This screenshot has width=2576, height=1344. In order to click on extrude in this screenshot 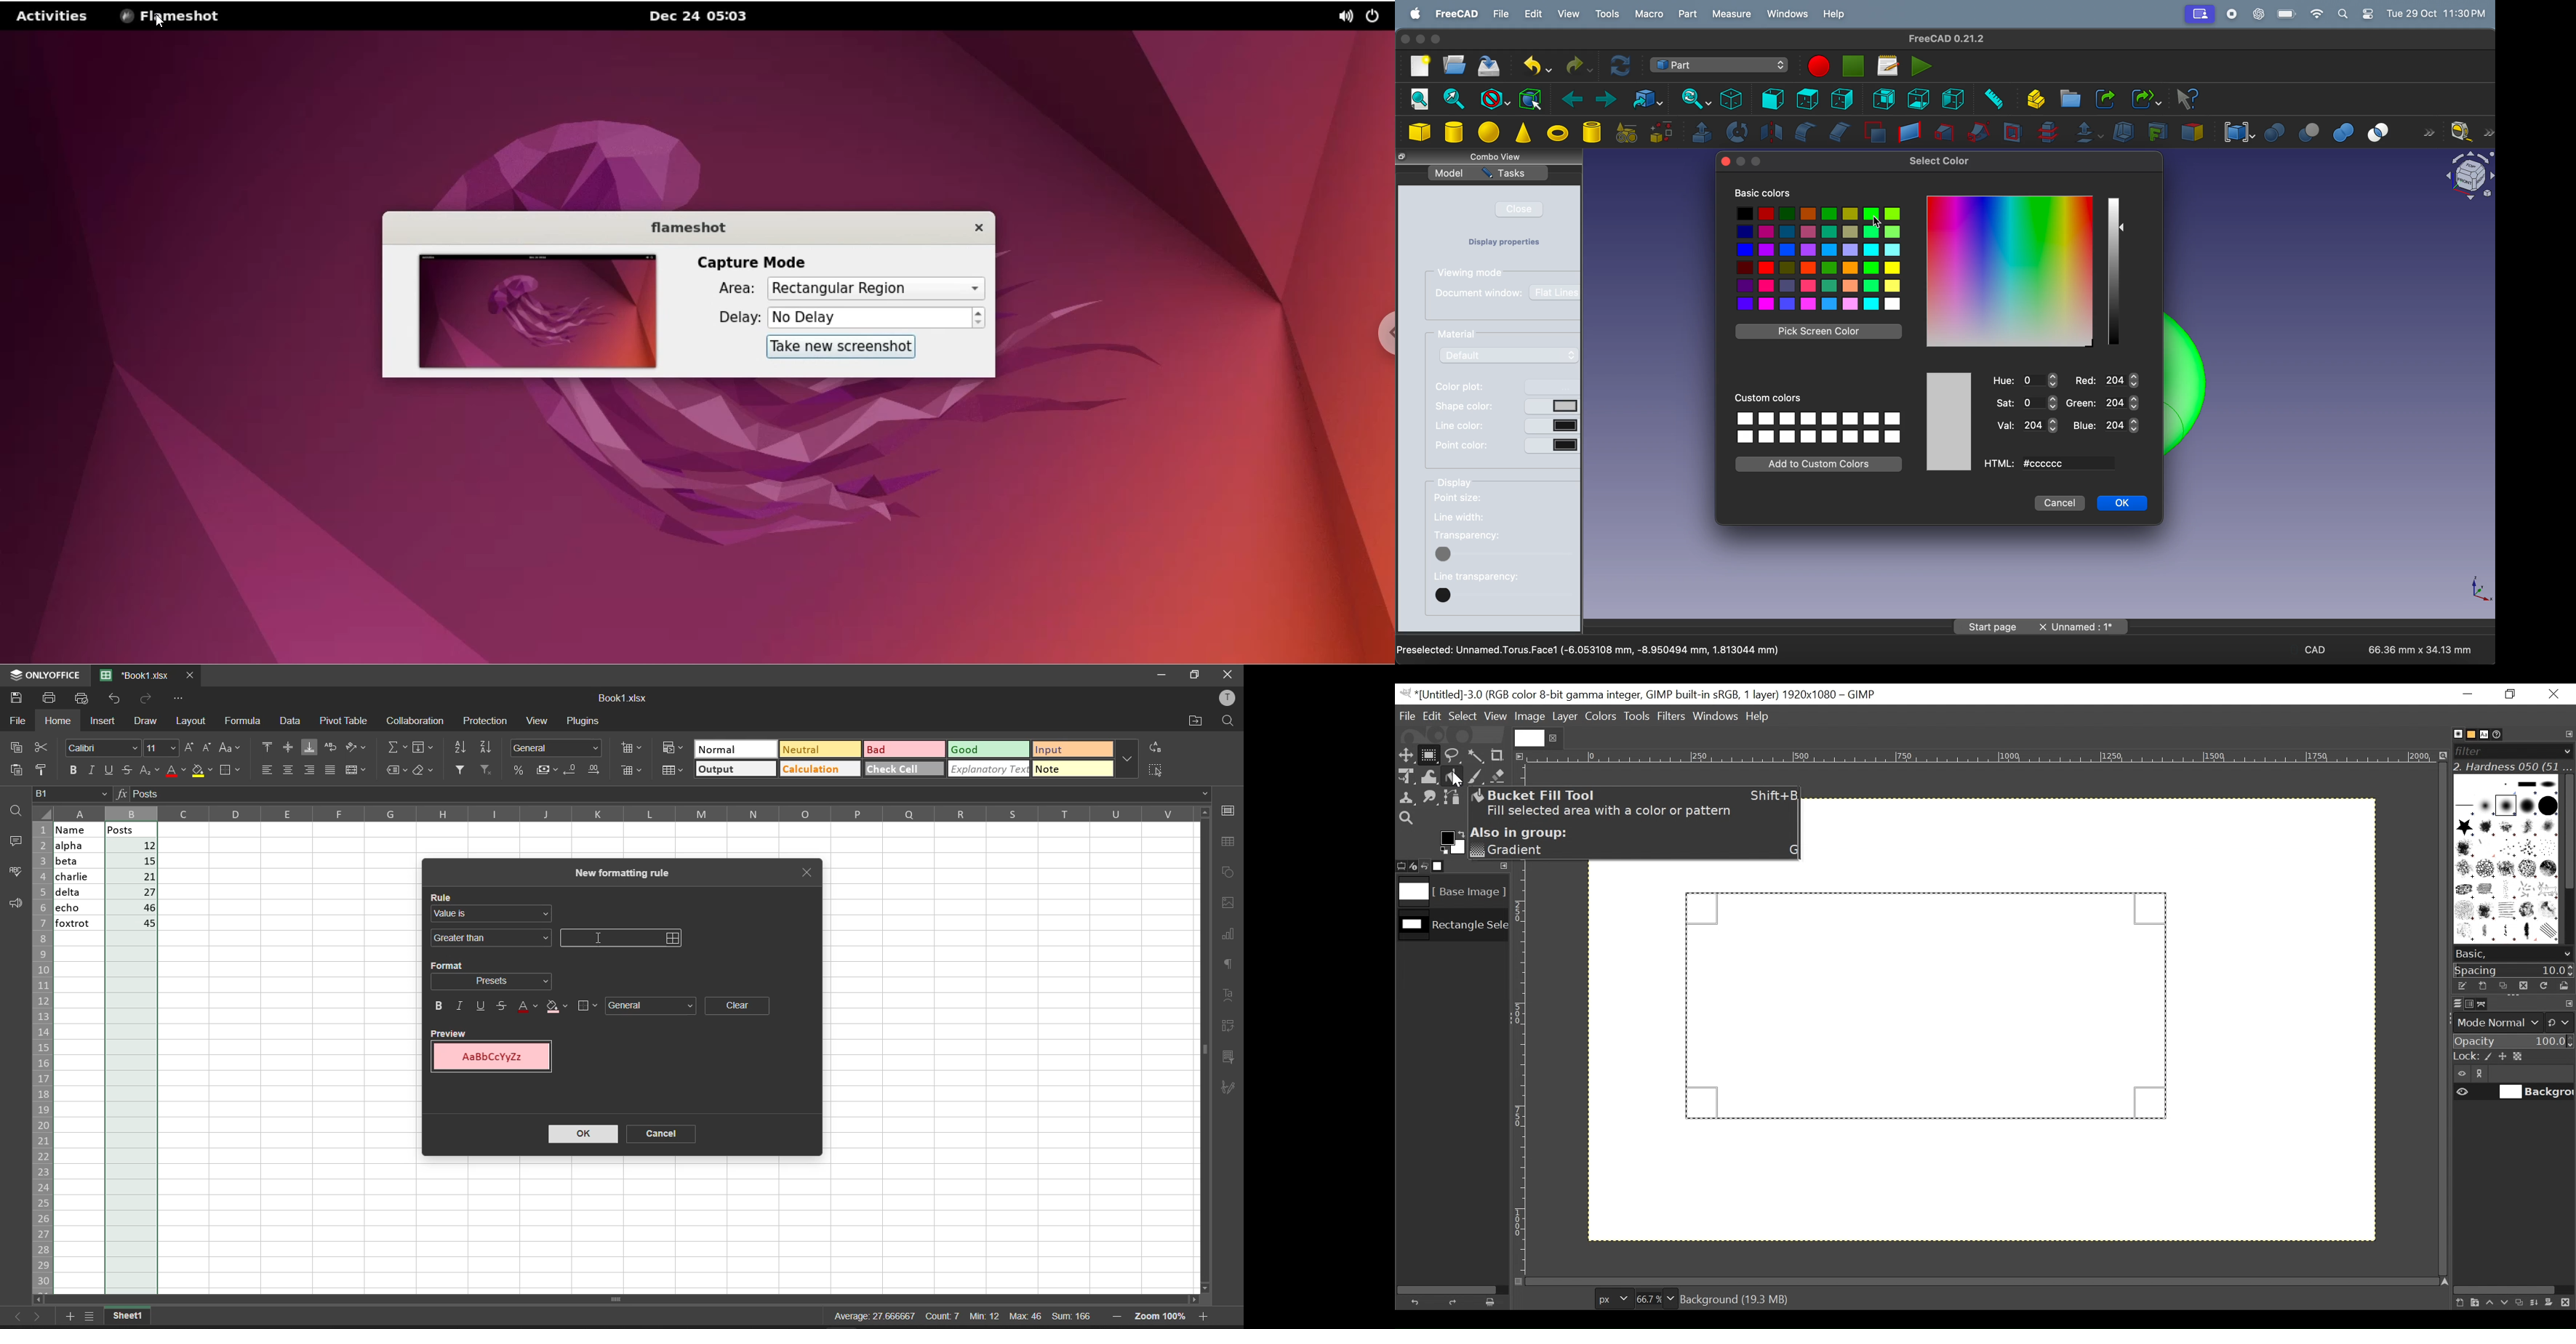, I will do `click(1701, 132)`.